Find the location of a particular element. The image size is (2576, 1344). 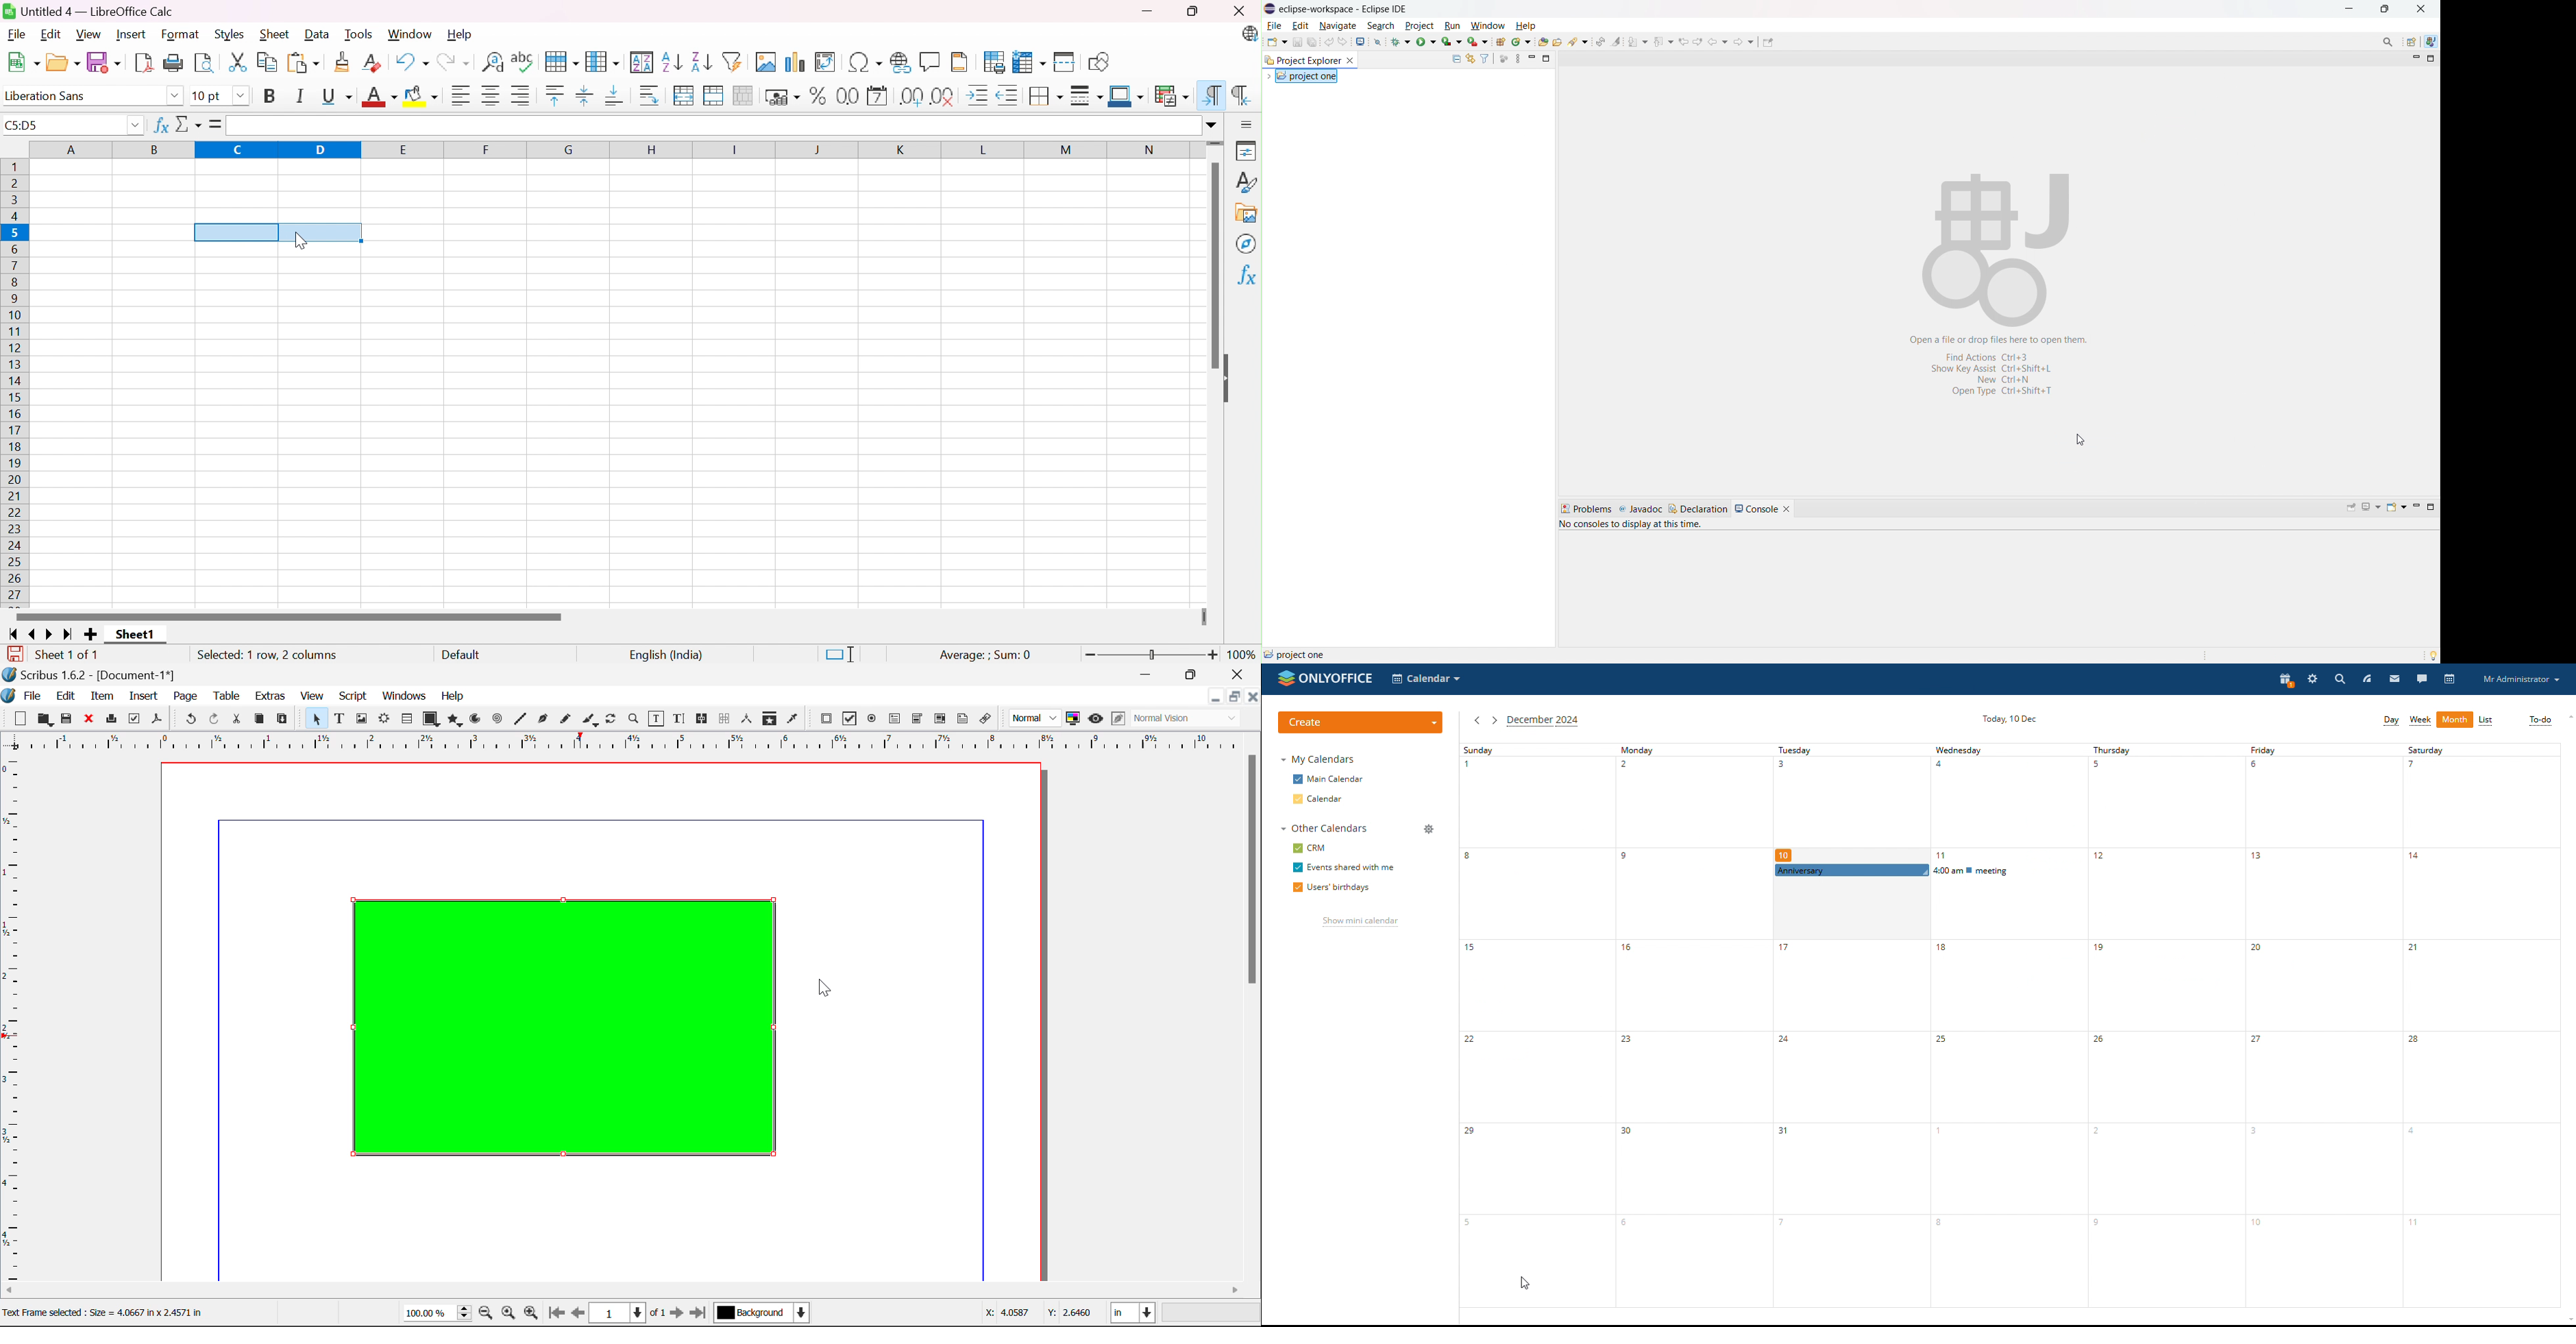

Zoom 100% is located at coordinates (437, 1314).